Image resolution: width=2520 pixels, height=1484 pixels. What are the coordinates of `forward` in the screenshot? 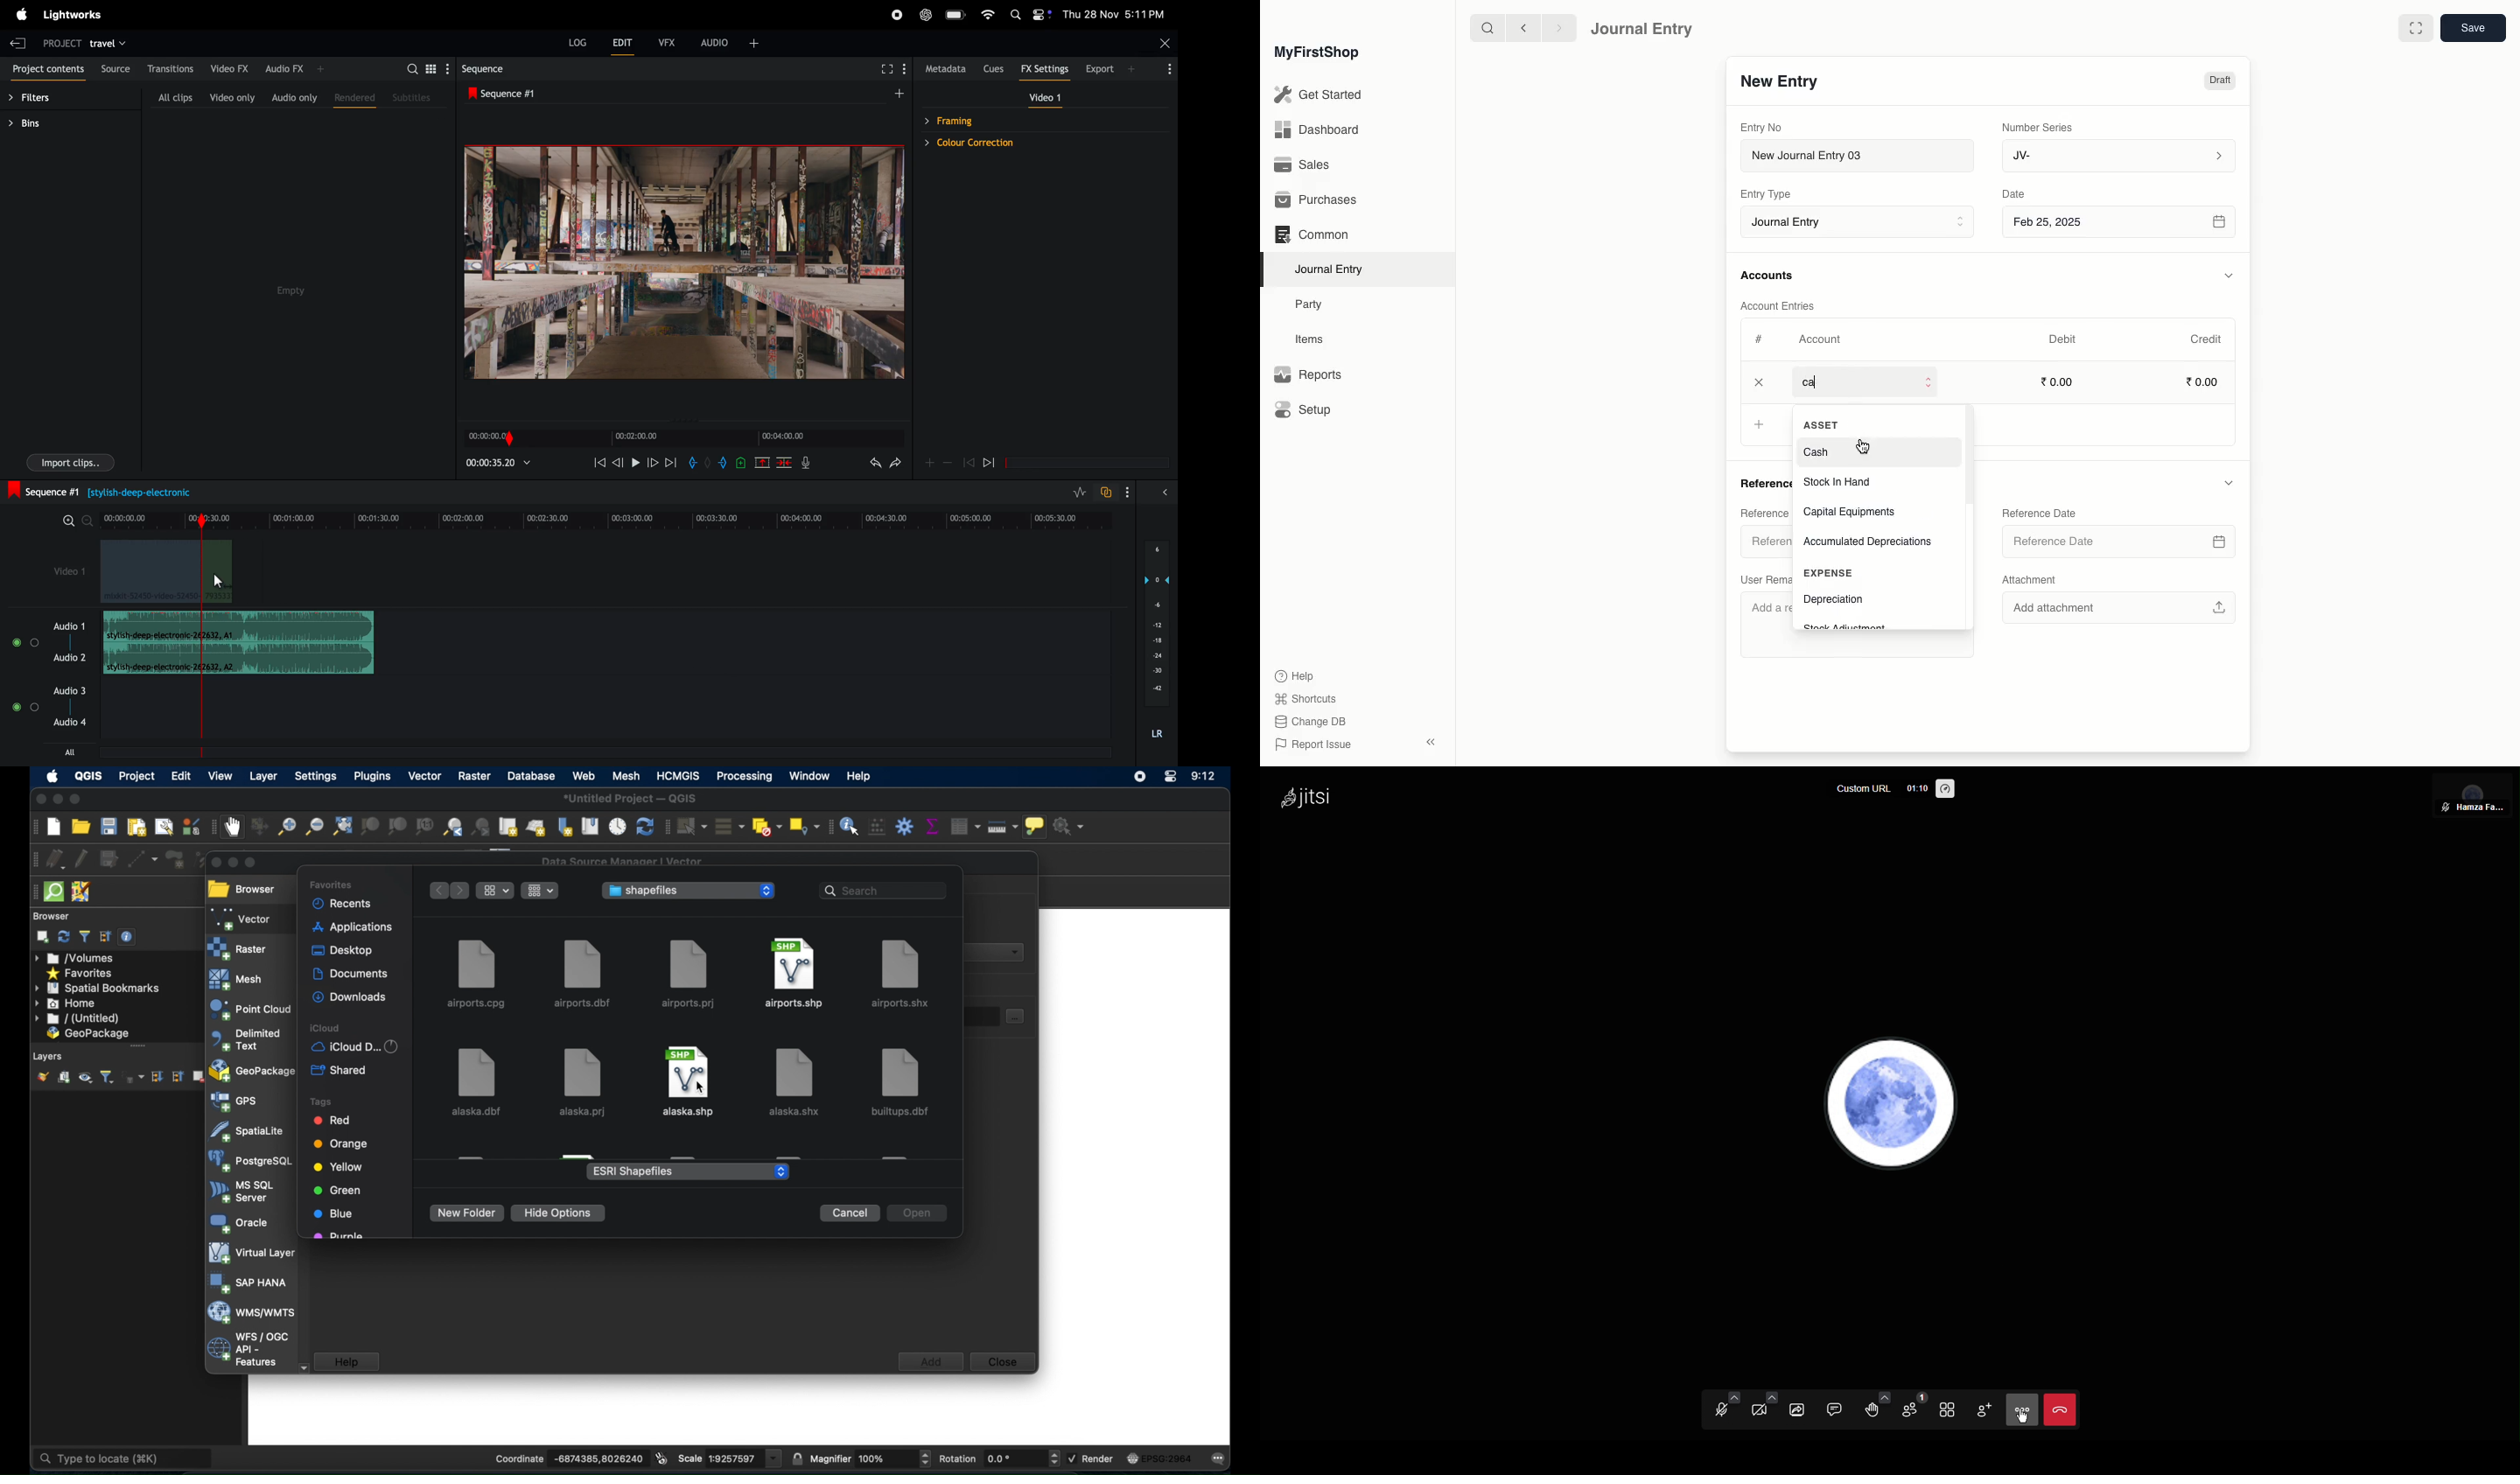 It's located at (995, 463).